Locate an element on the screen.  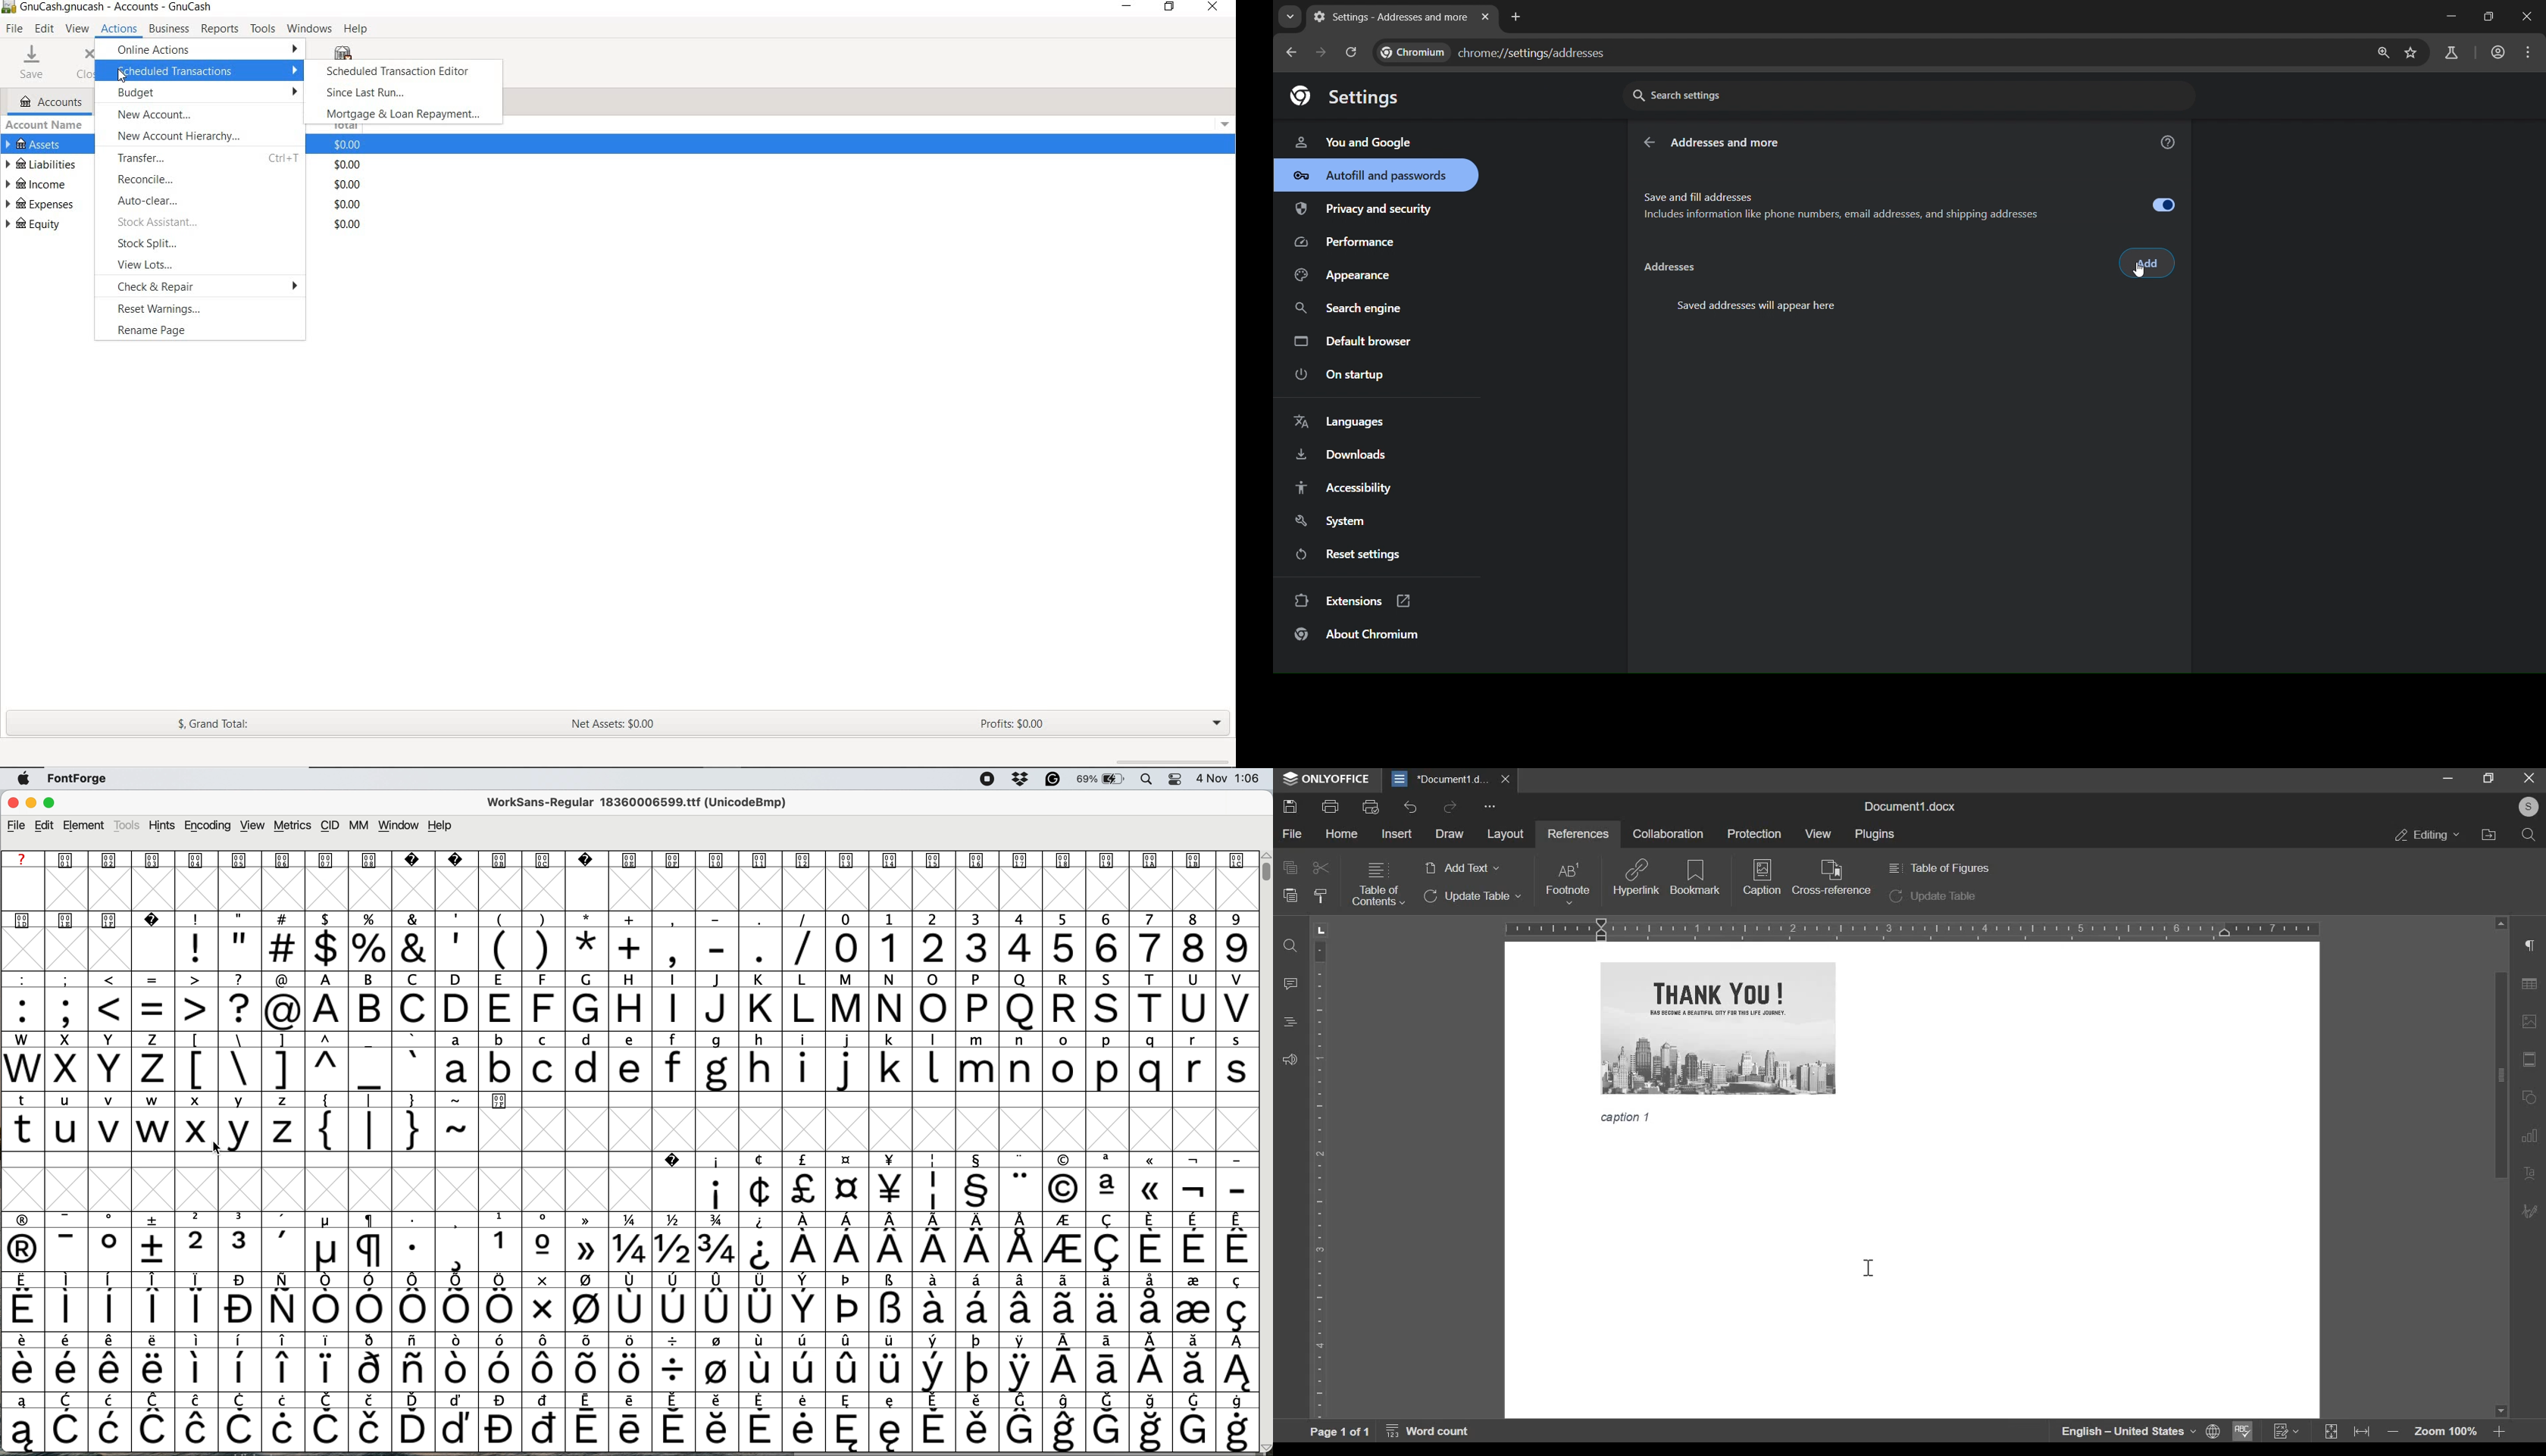
fullscreen is located at coordinates (2488, 778).